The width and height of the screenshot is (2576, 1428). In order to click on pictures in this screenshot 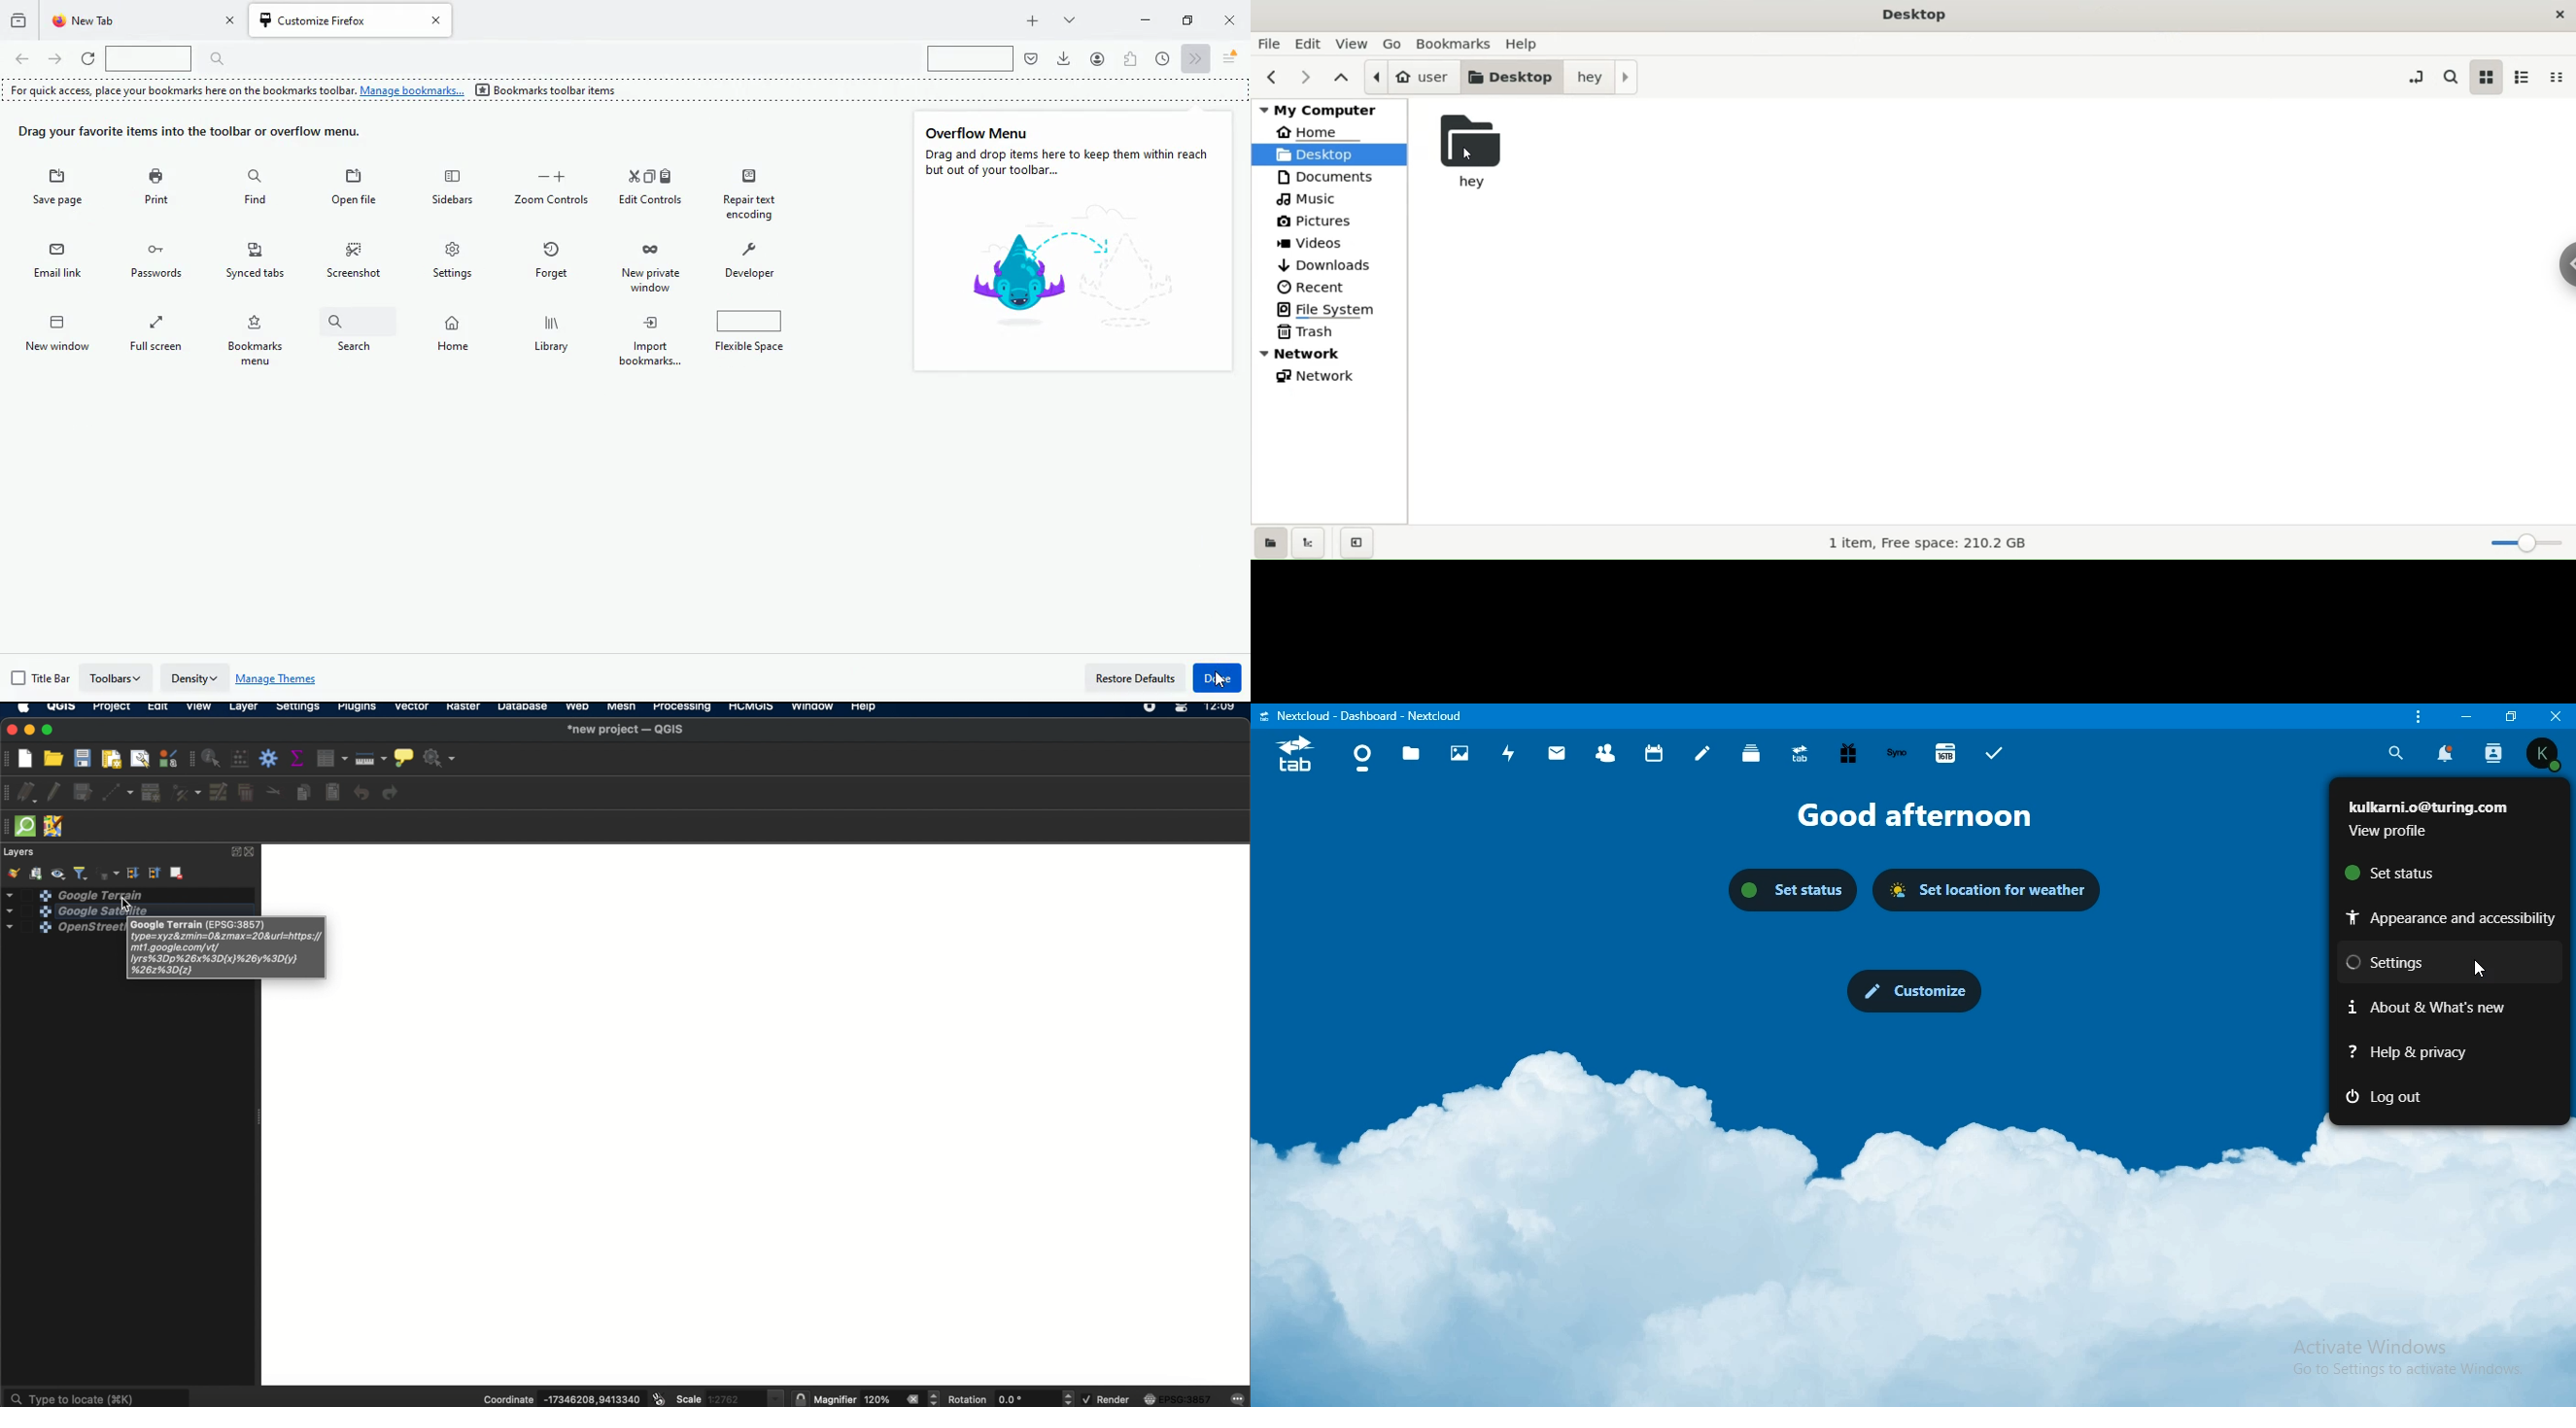, I will do `click(1329, 223)`.